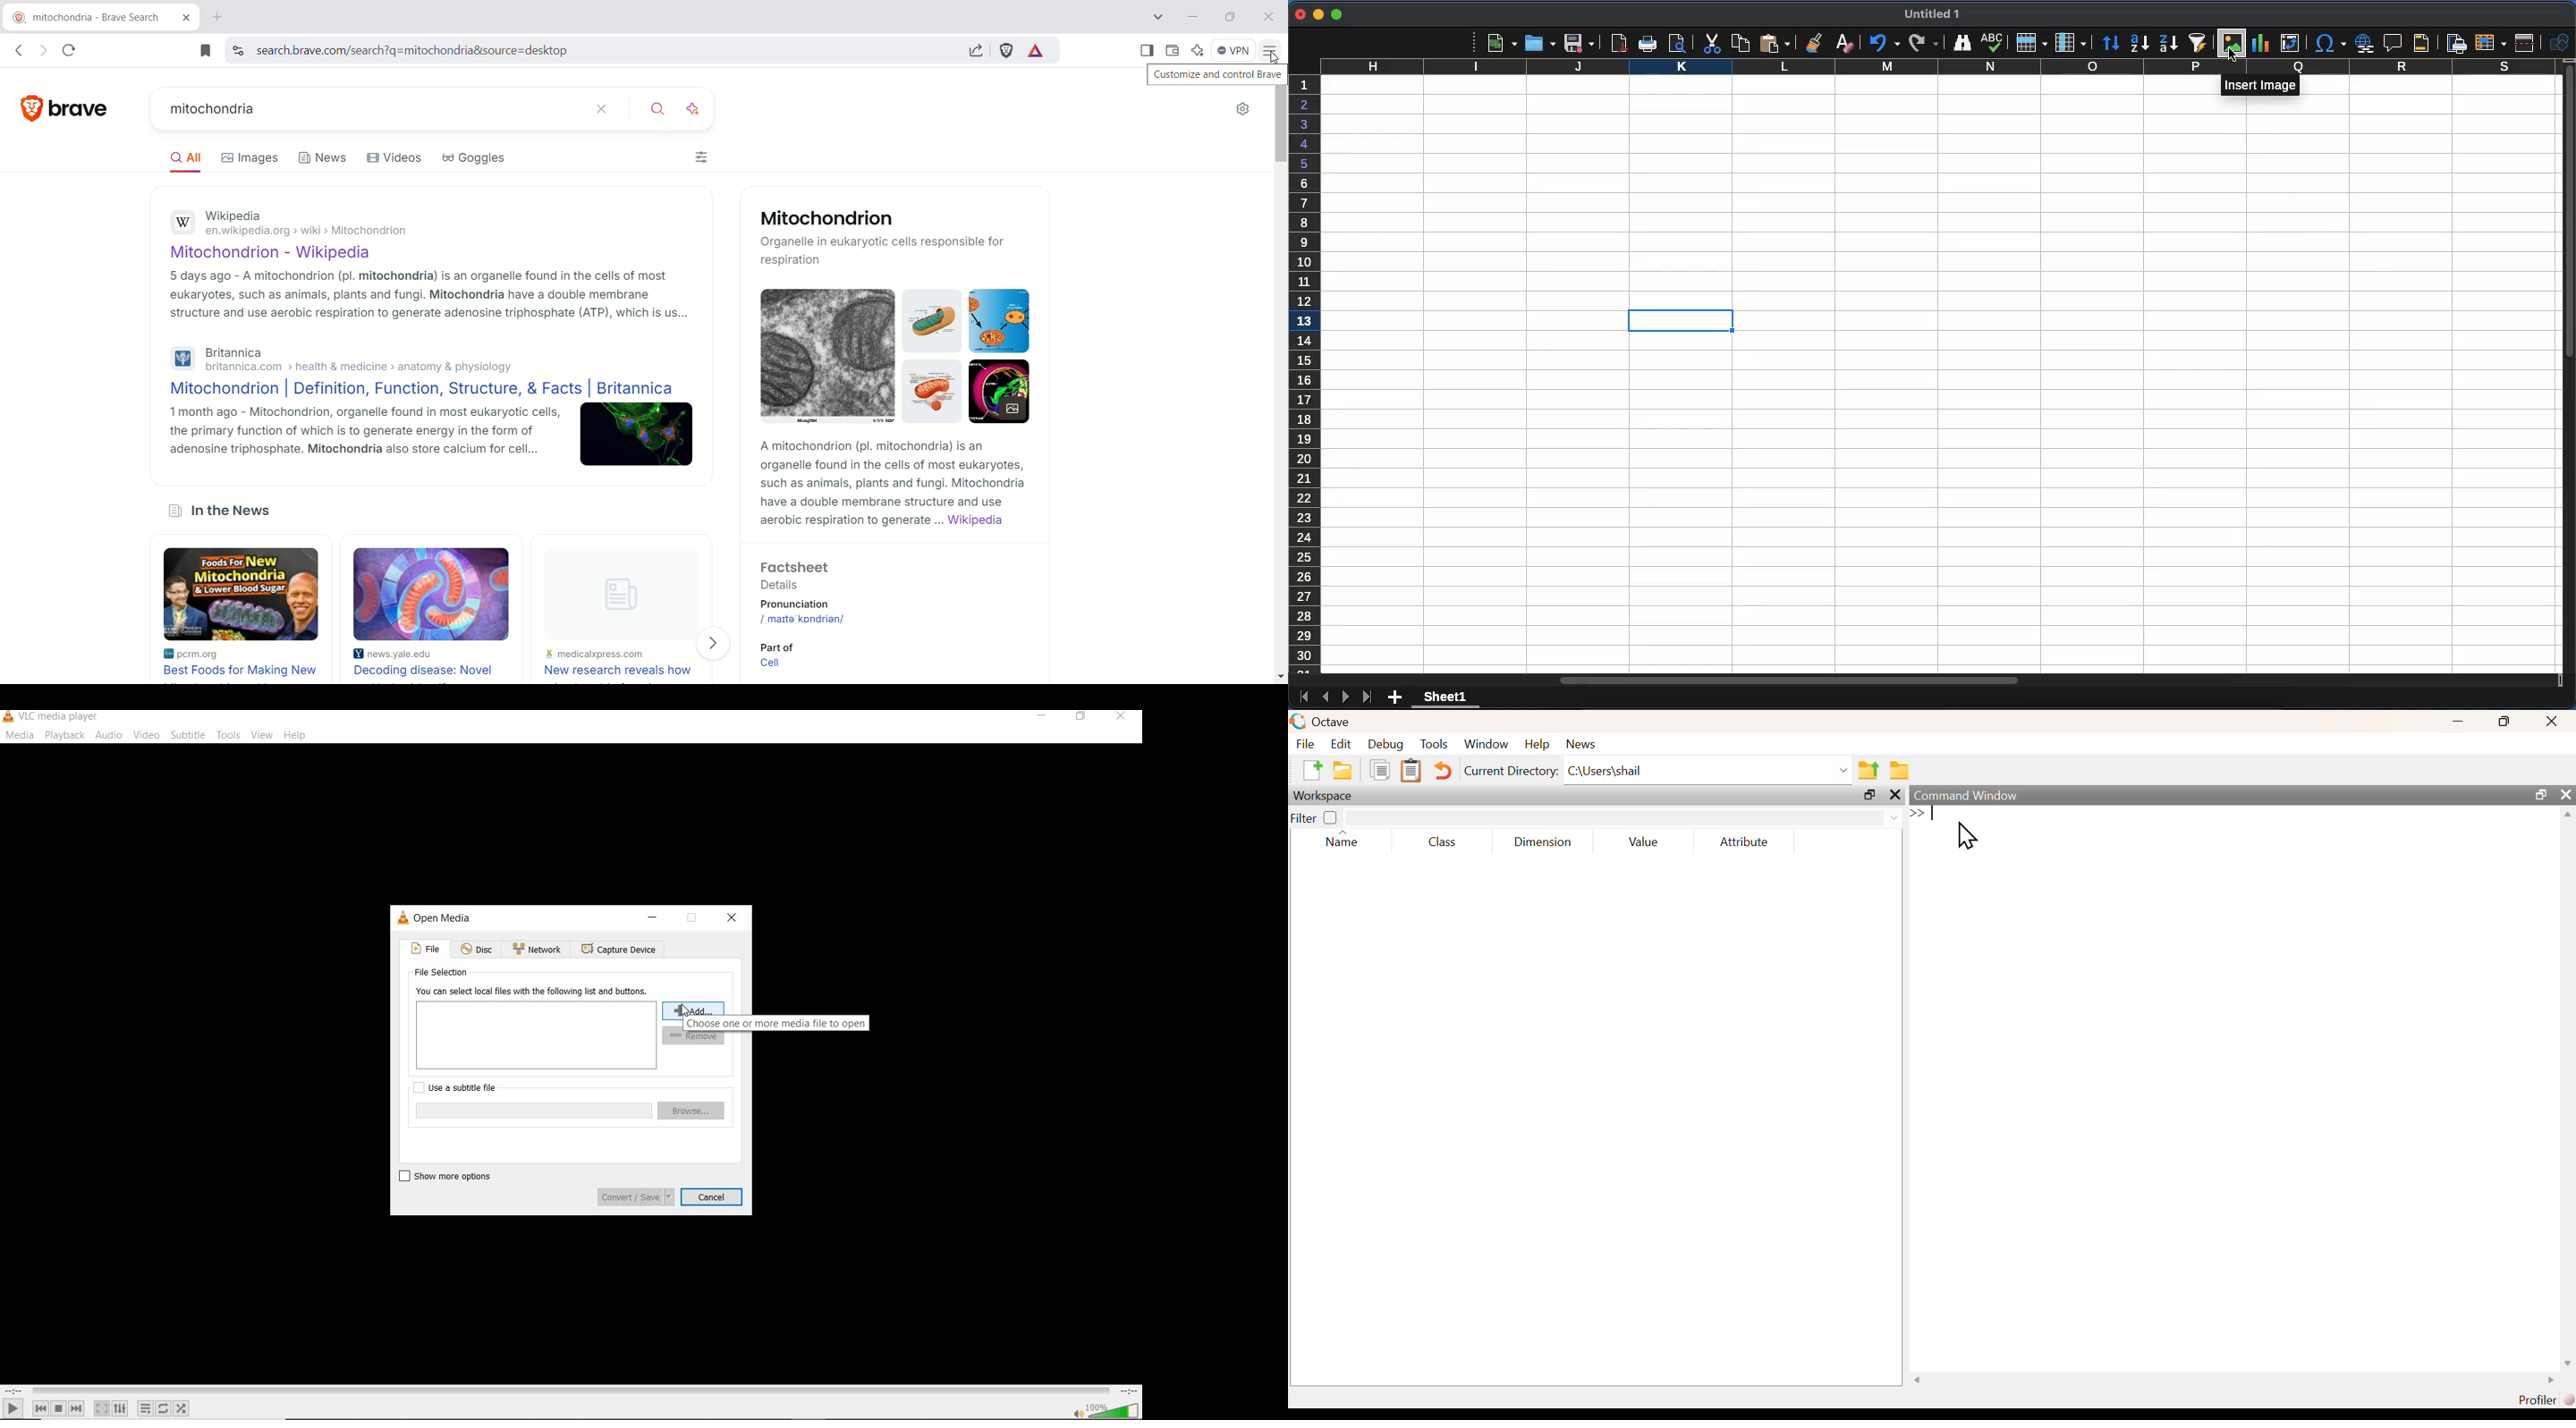  What do you see at coordinates (1346, 697) in the screenshot?
I see `next sheet` at bounding box center [1346, 697].